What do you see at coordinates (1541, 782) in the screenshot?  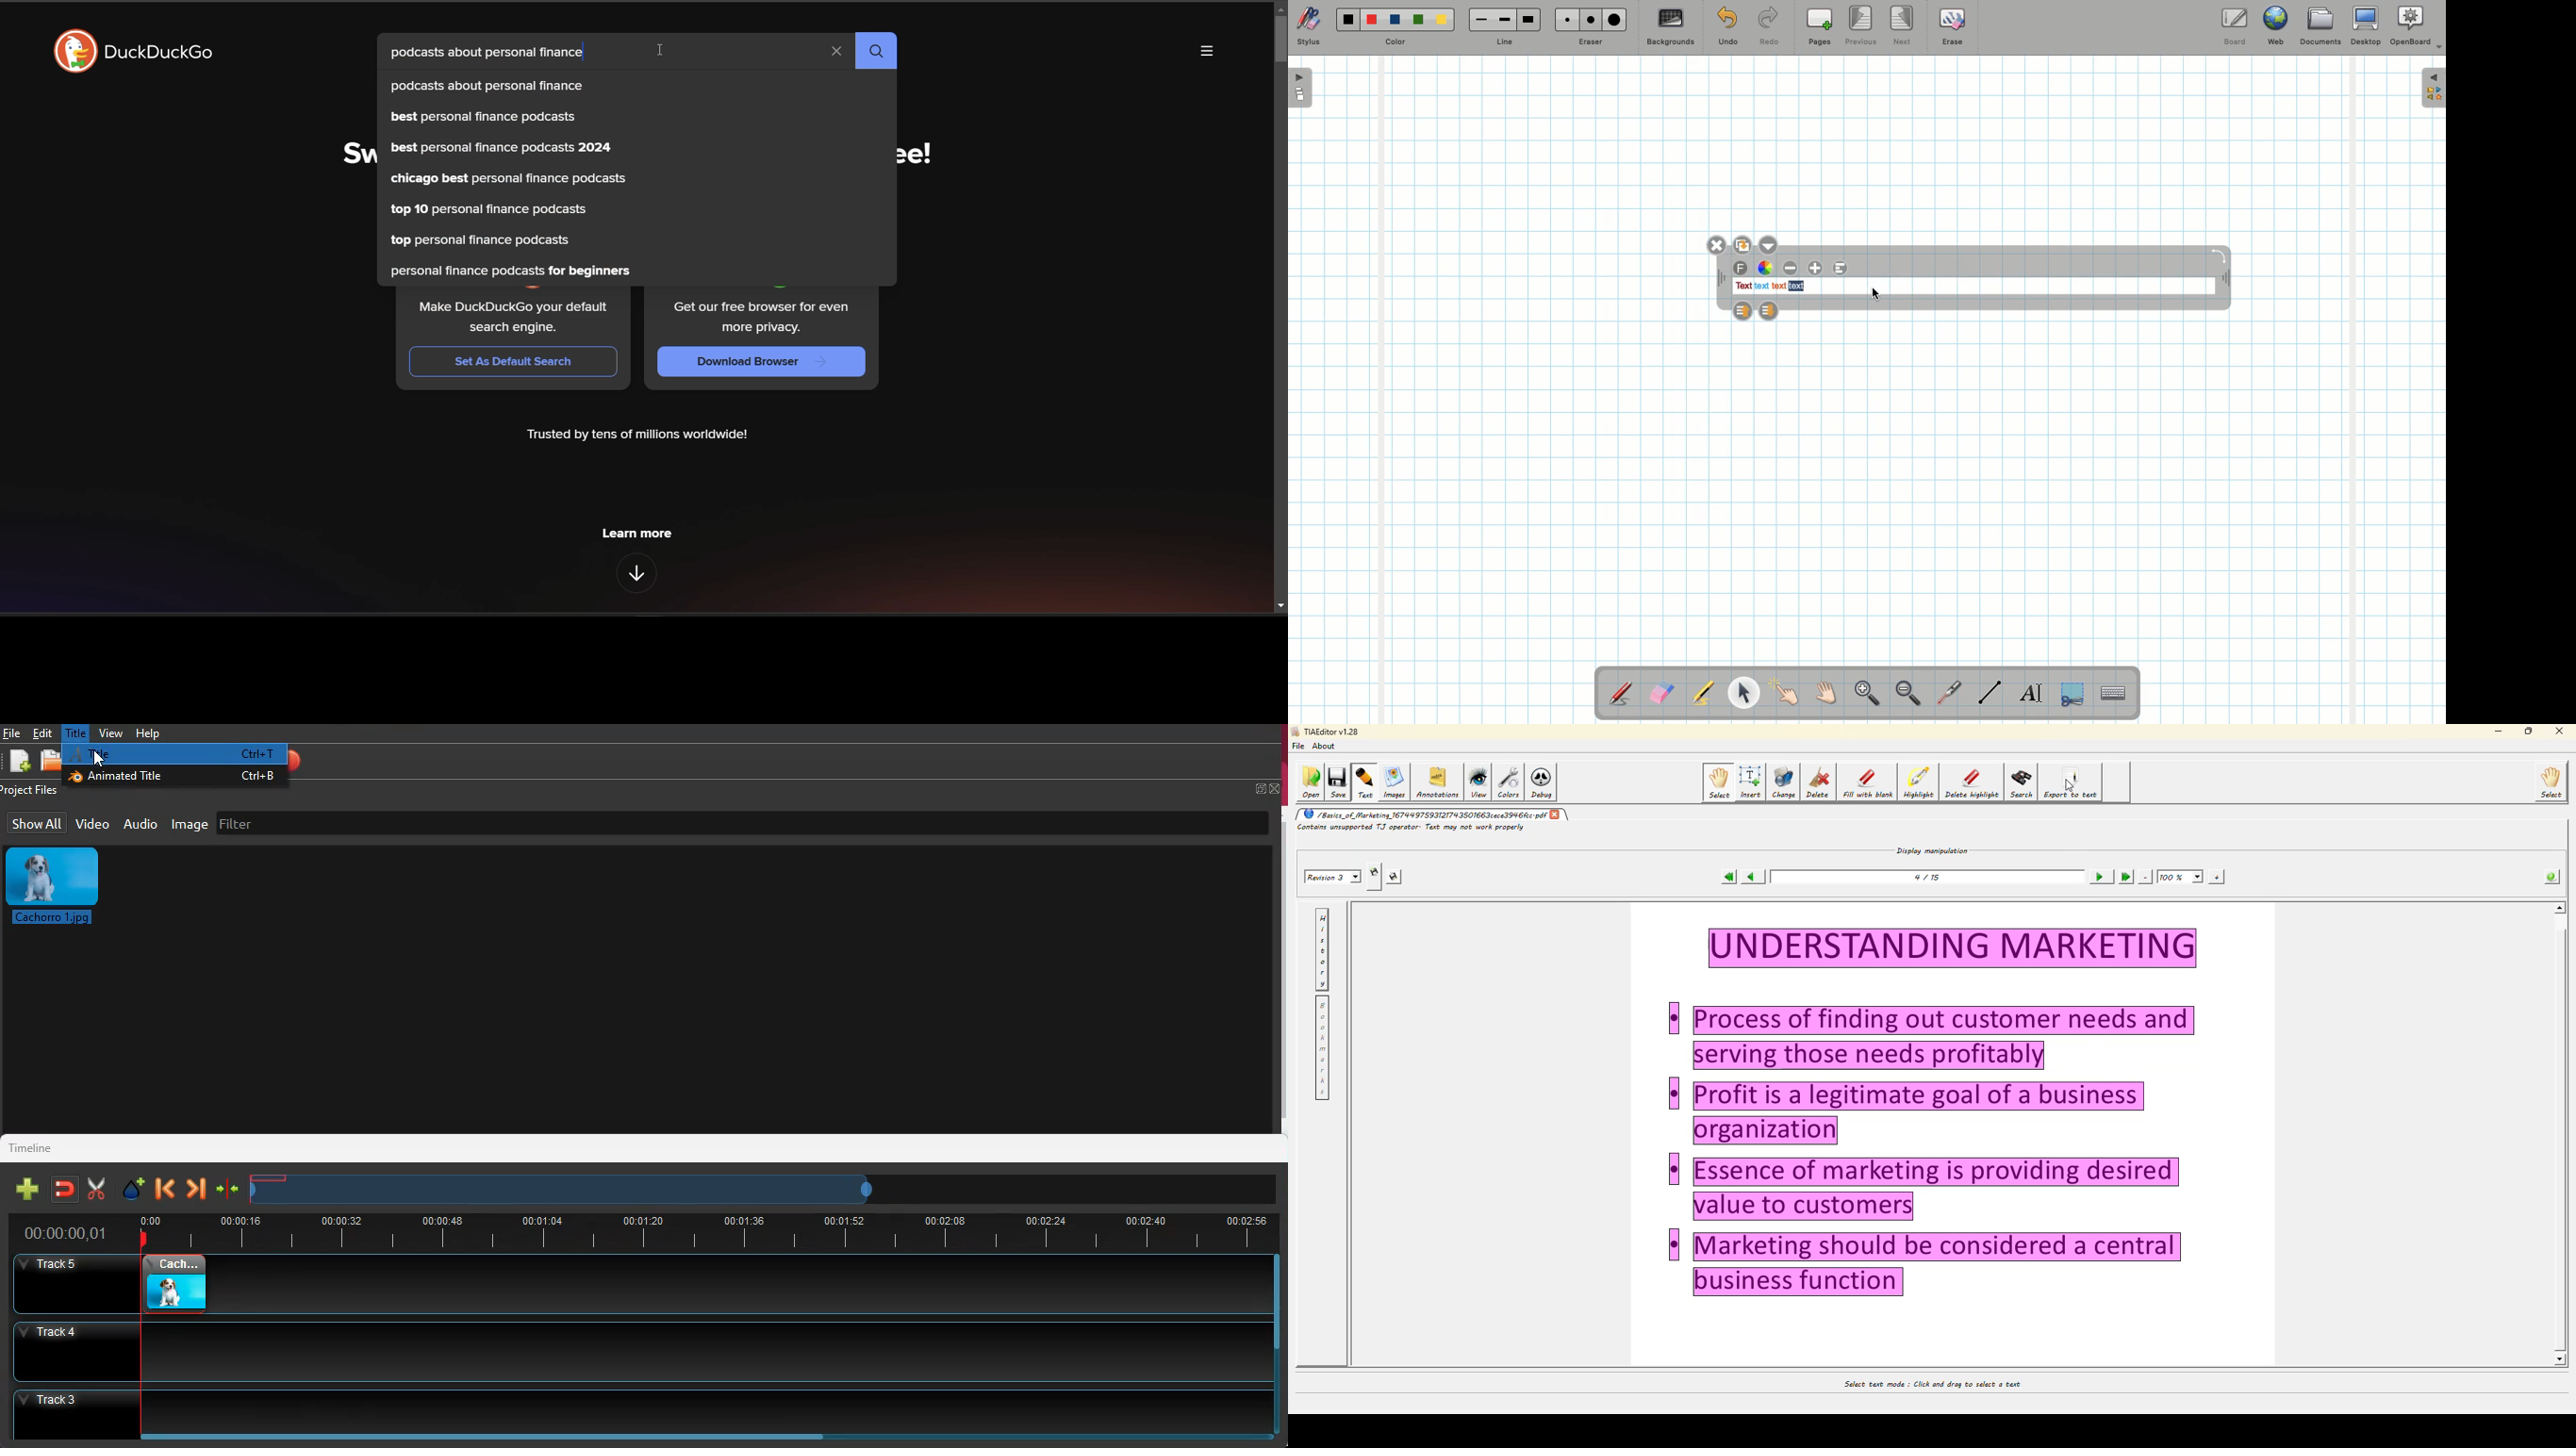 I see `debug` at bounding box center [1541, 782].